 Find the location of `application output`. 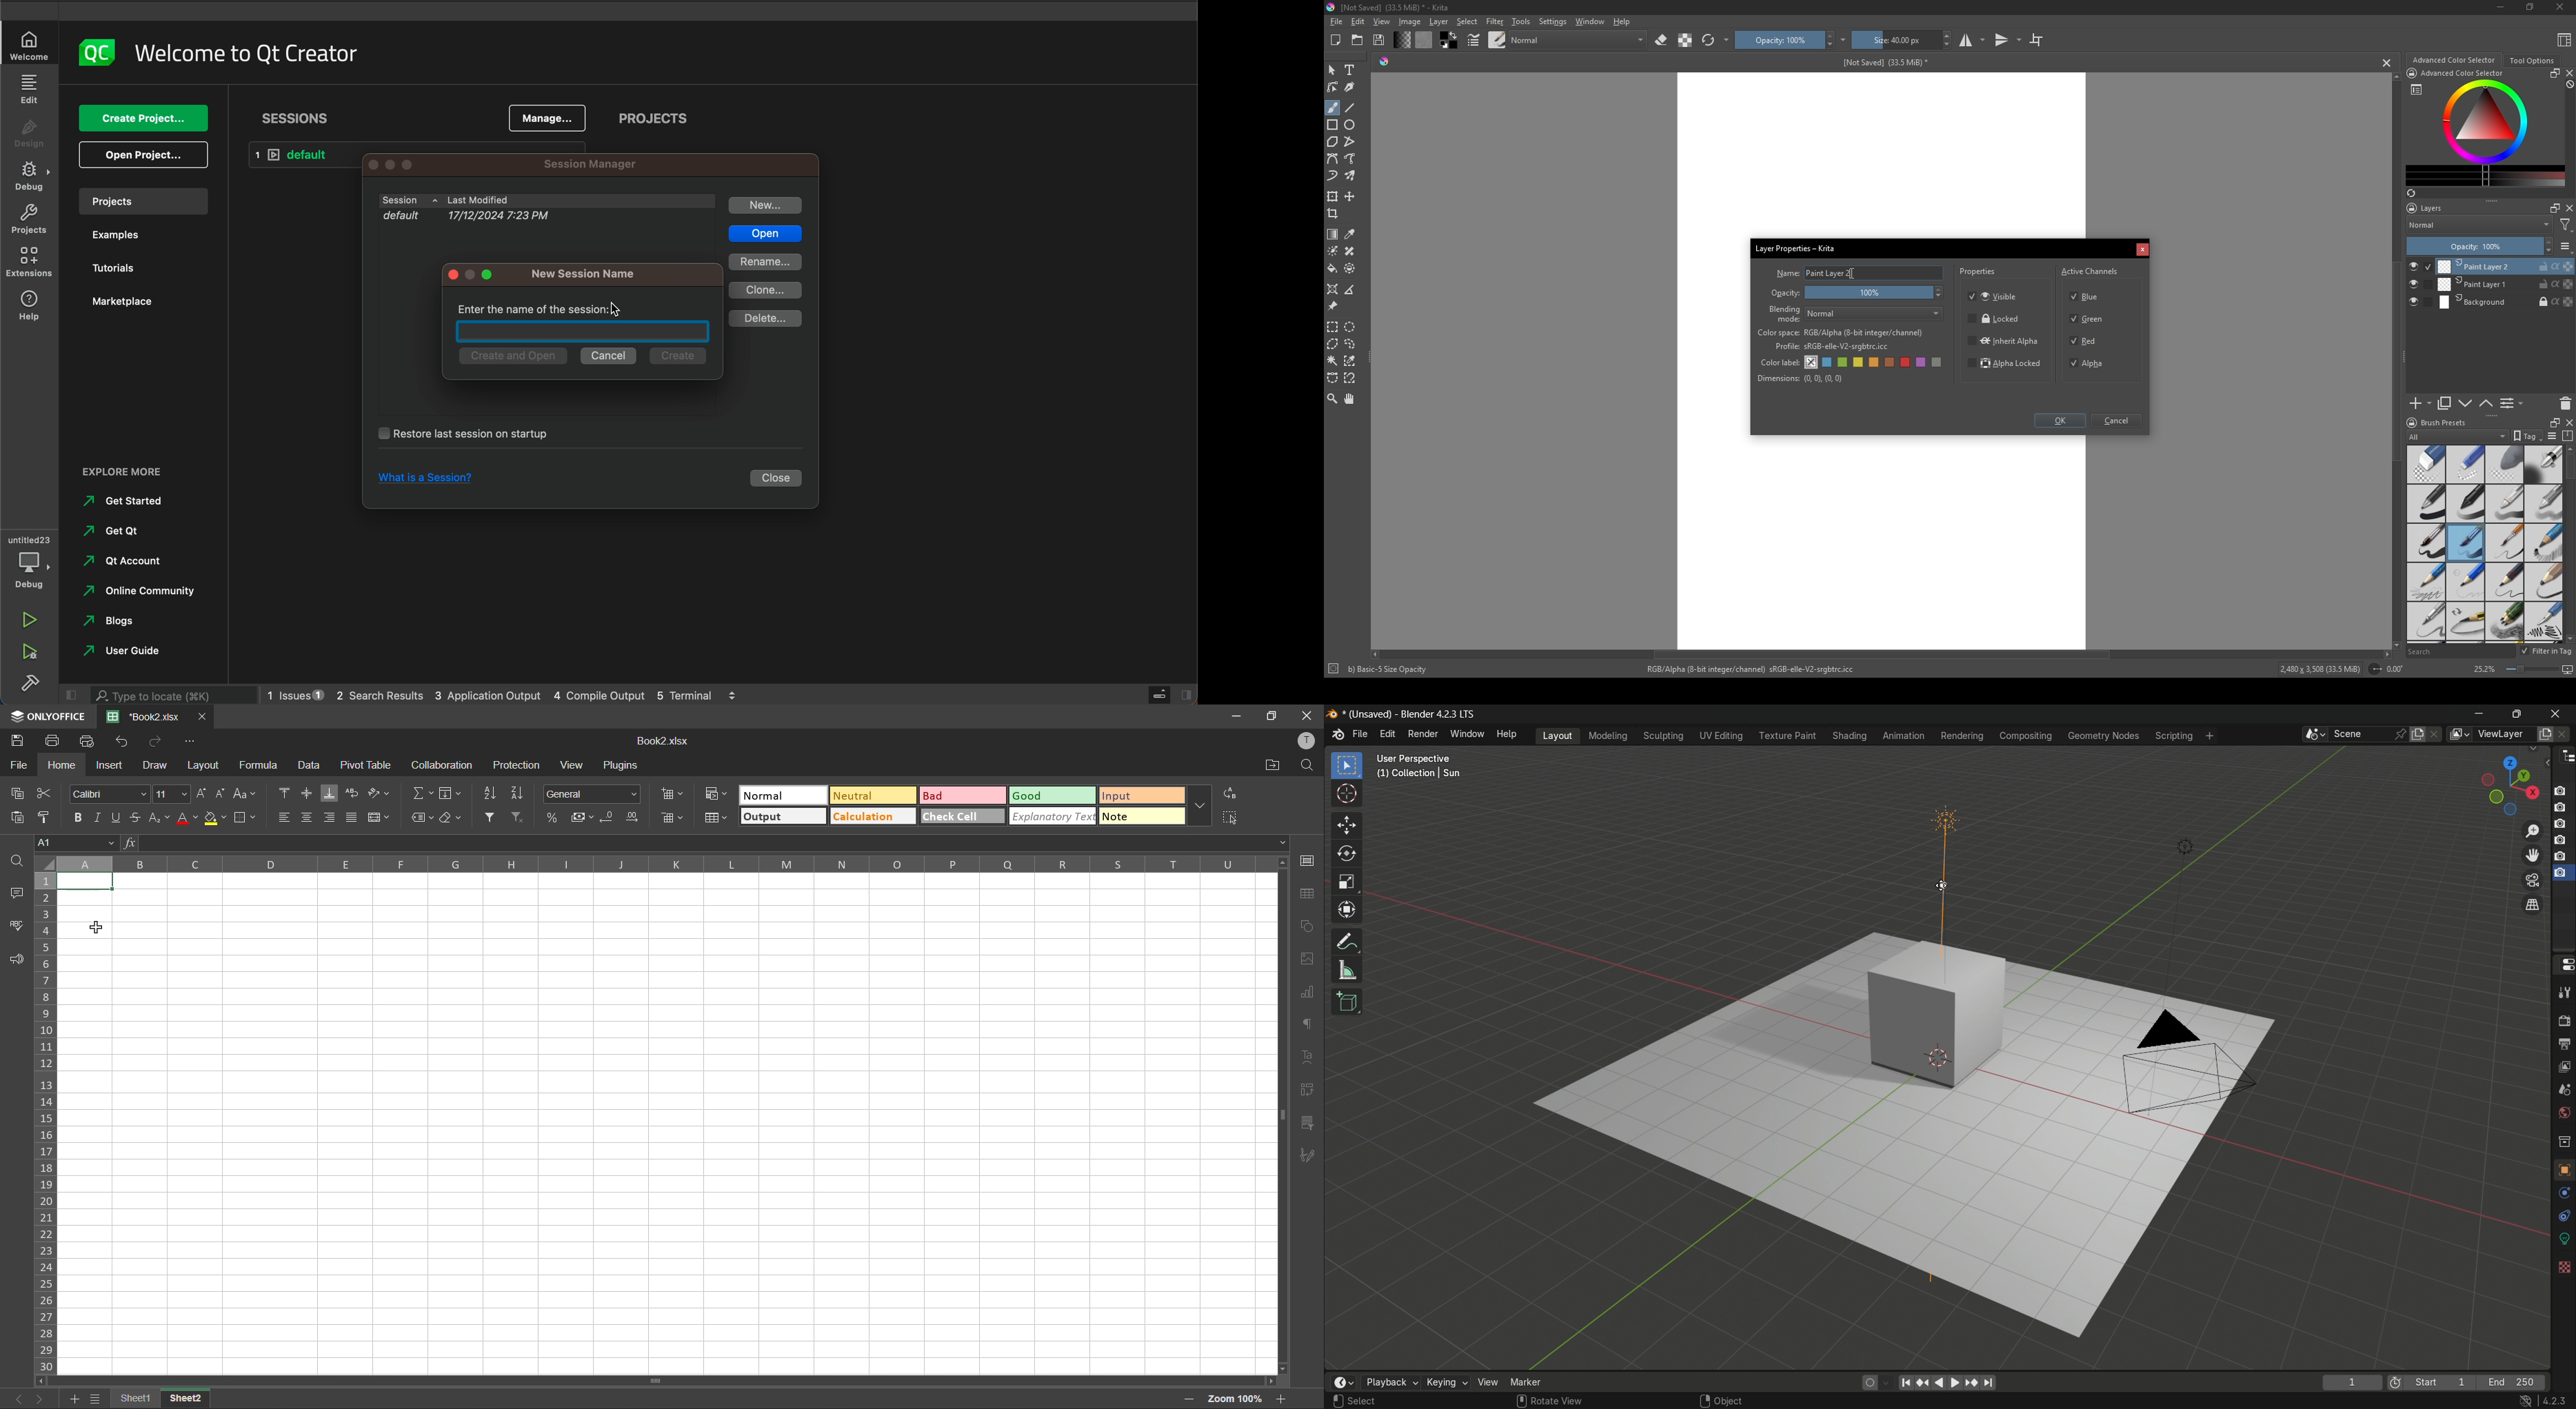

application output is located at coordinates (489, 693).